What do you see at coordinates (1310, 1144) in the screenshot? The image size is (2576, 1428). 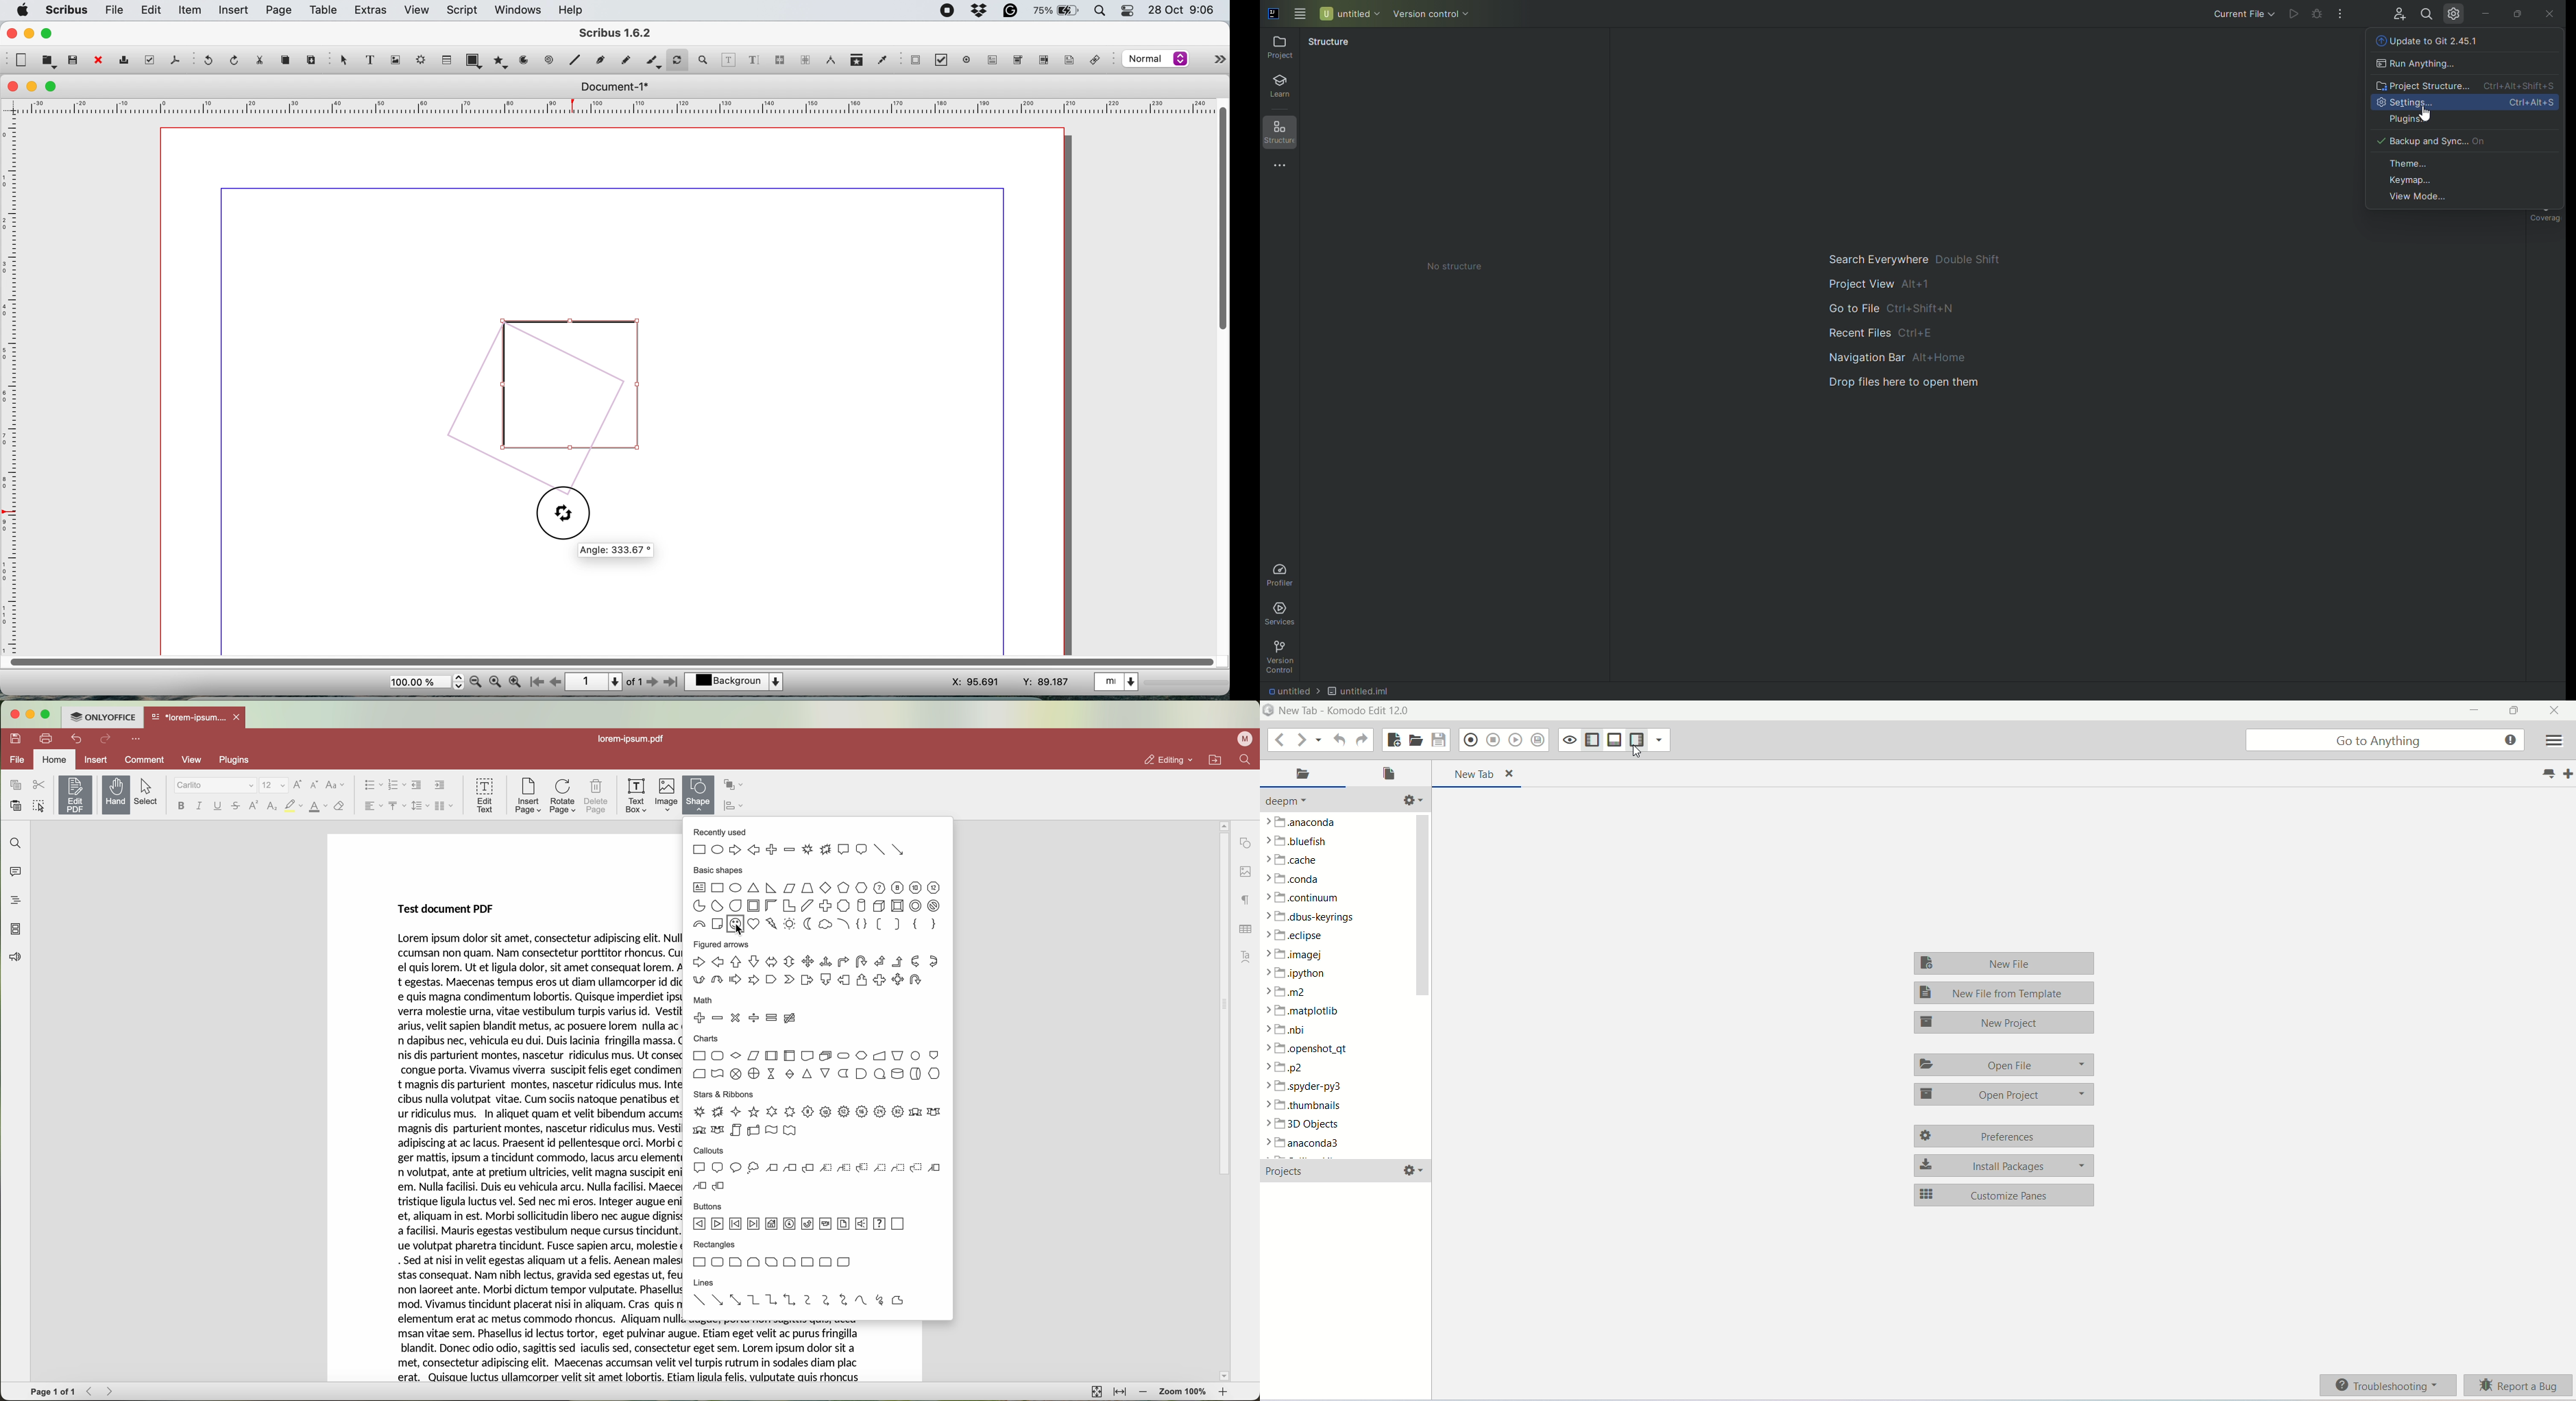 I see `anaconda` at bounding box center [1310, 1144].